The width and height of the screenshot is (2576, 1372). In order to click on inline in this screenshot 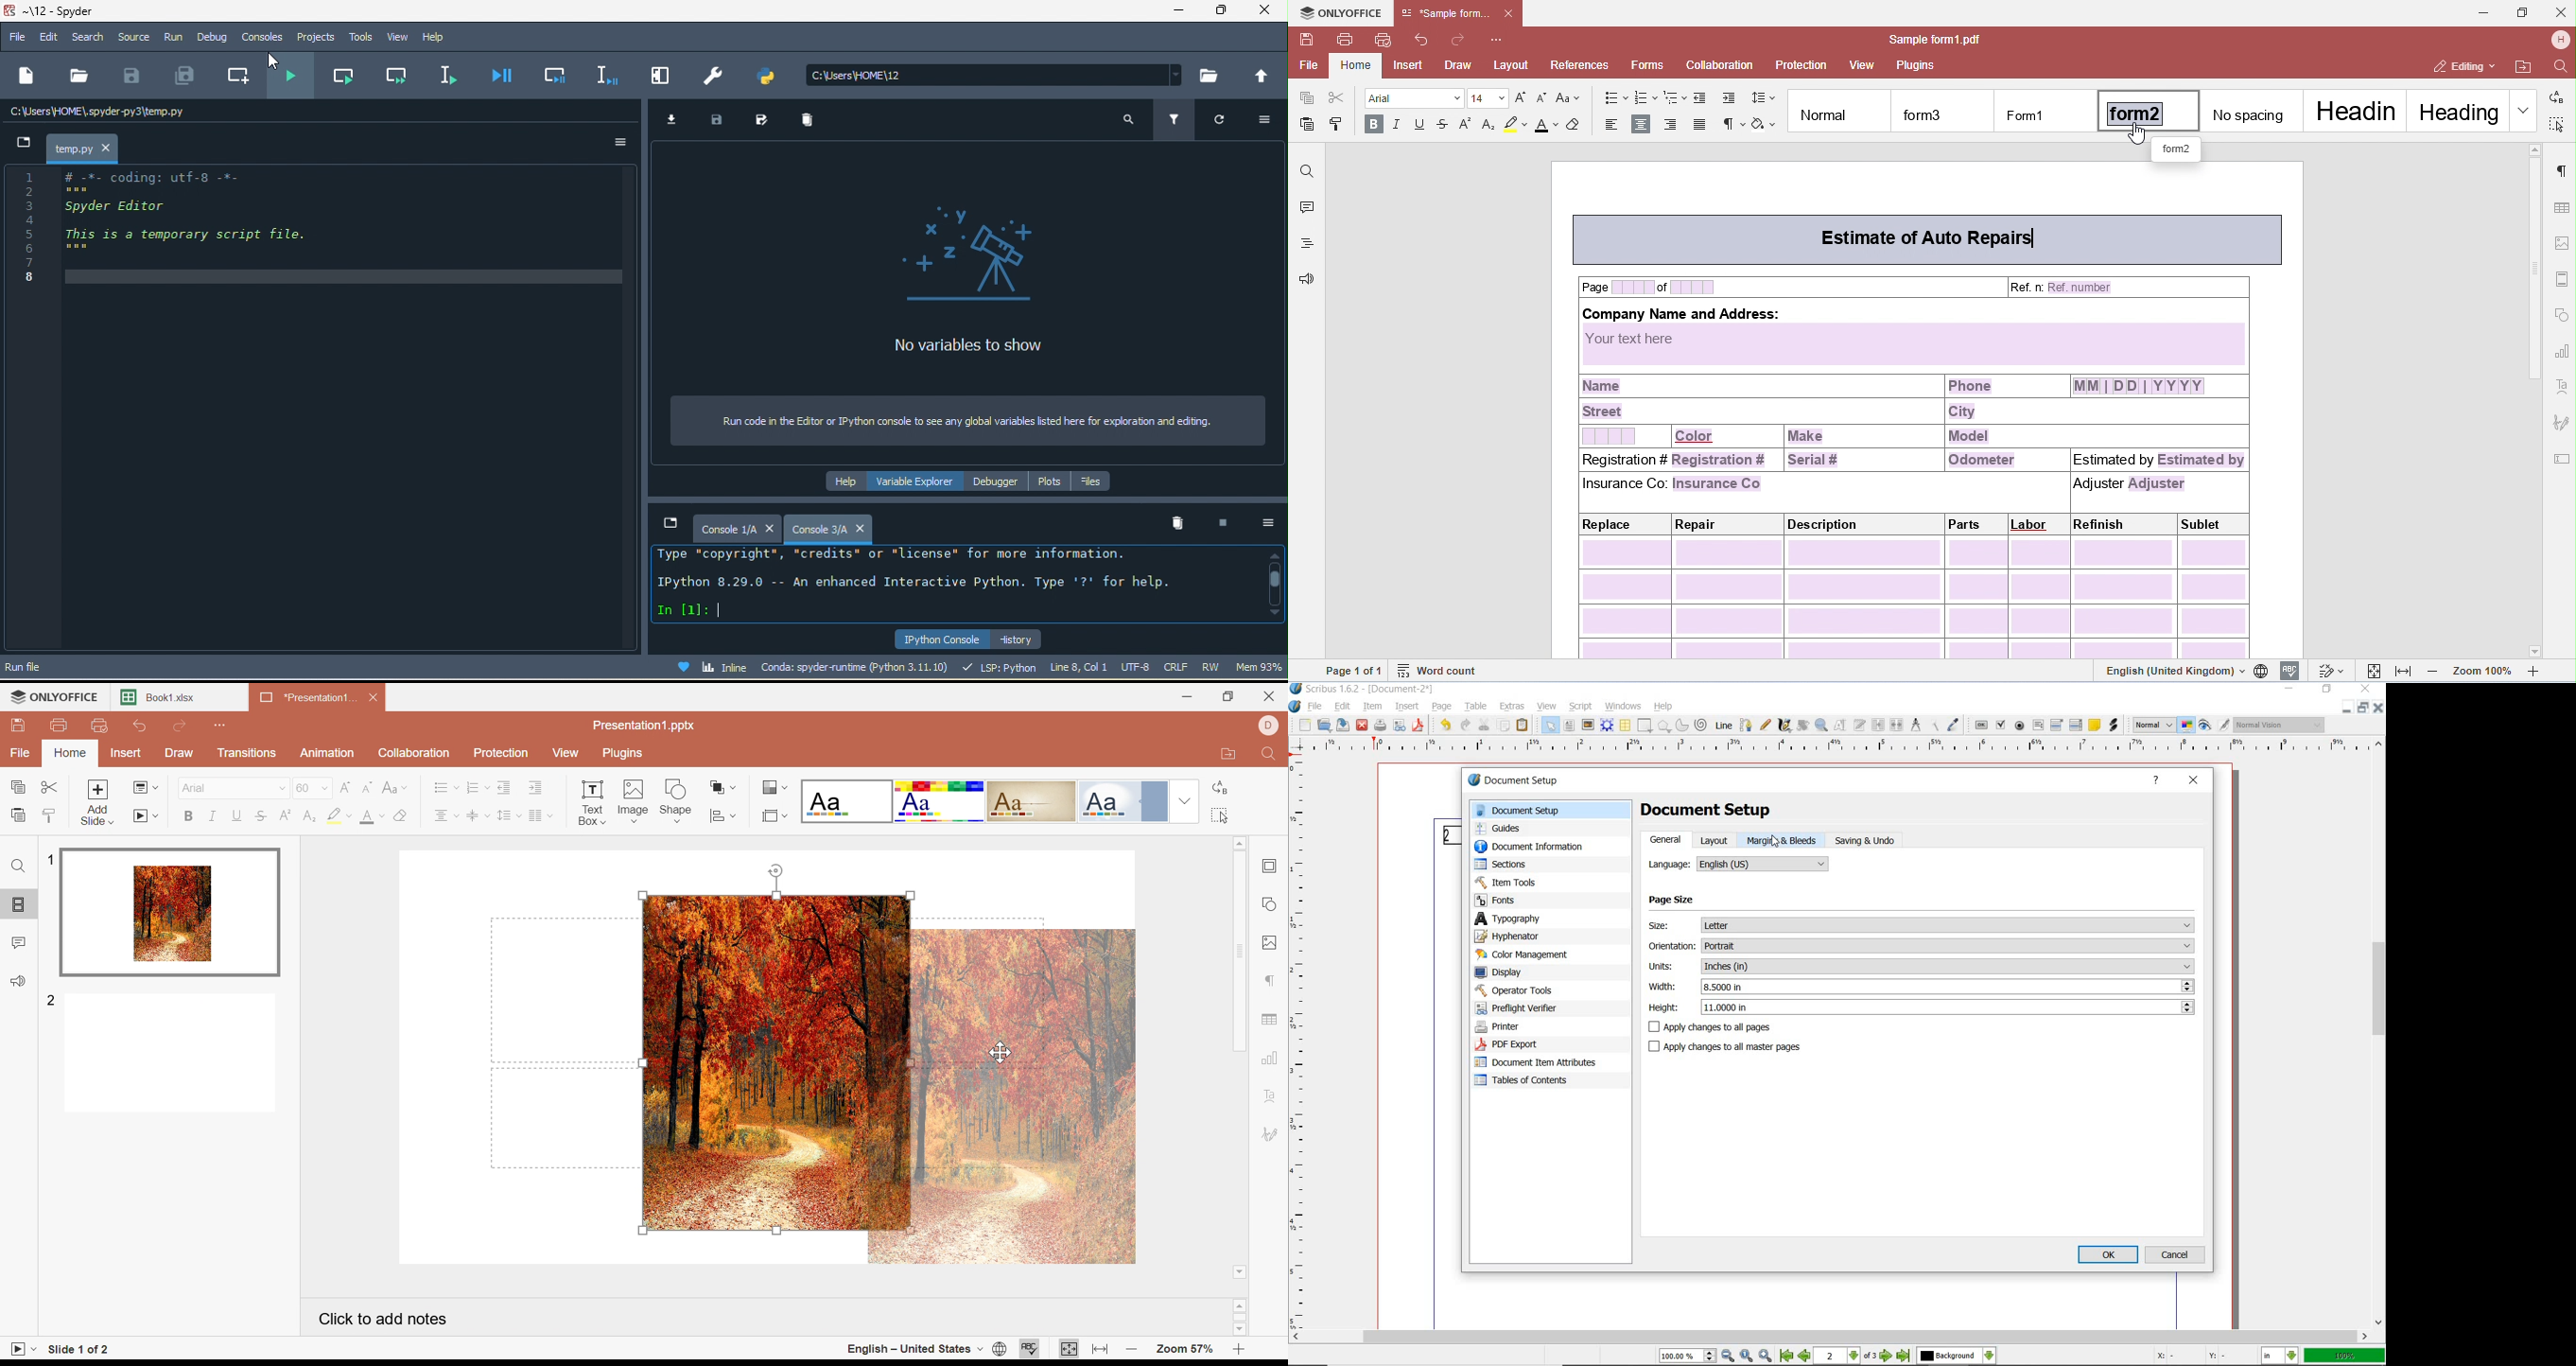, I will do `click(717, 667)`.